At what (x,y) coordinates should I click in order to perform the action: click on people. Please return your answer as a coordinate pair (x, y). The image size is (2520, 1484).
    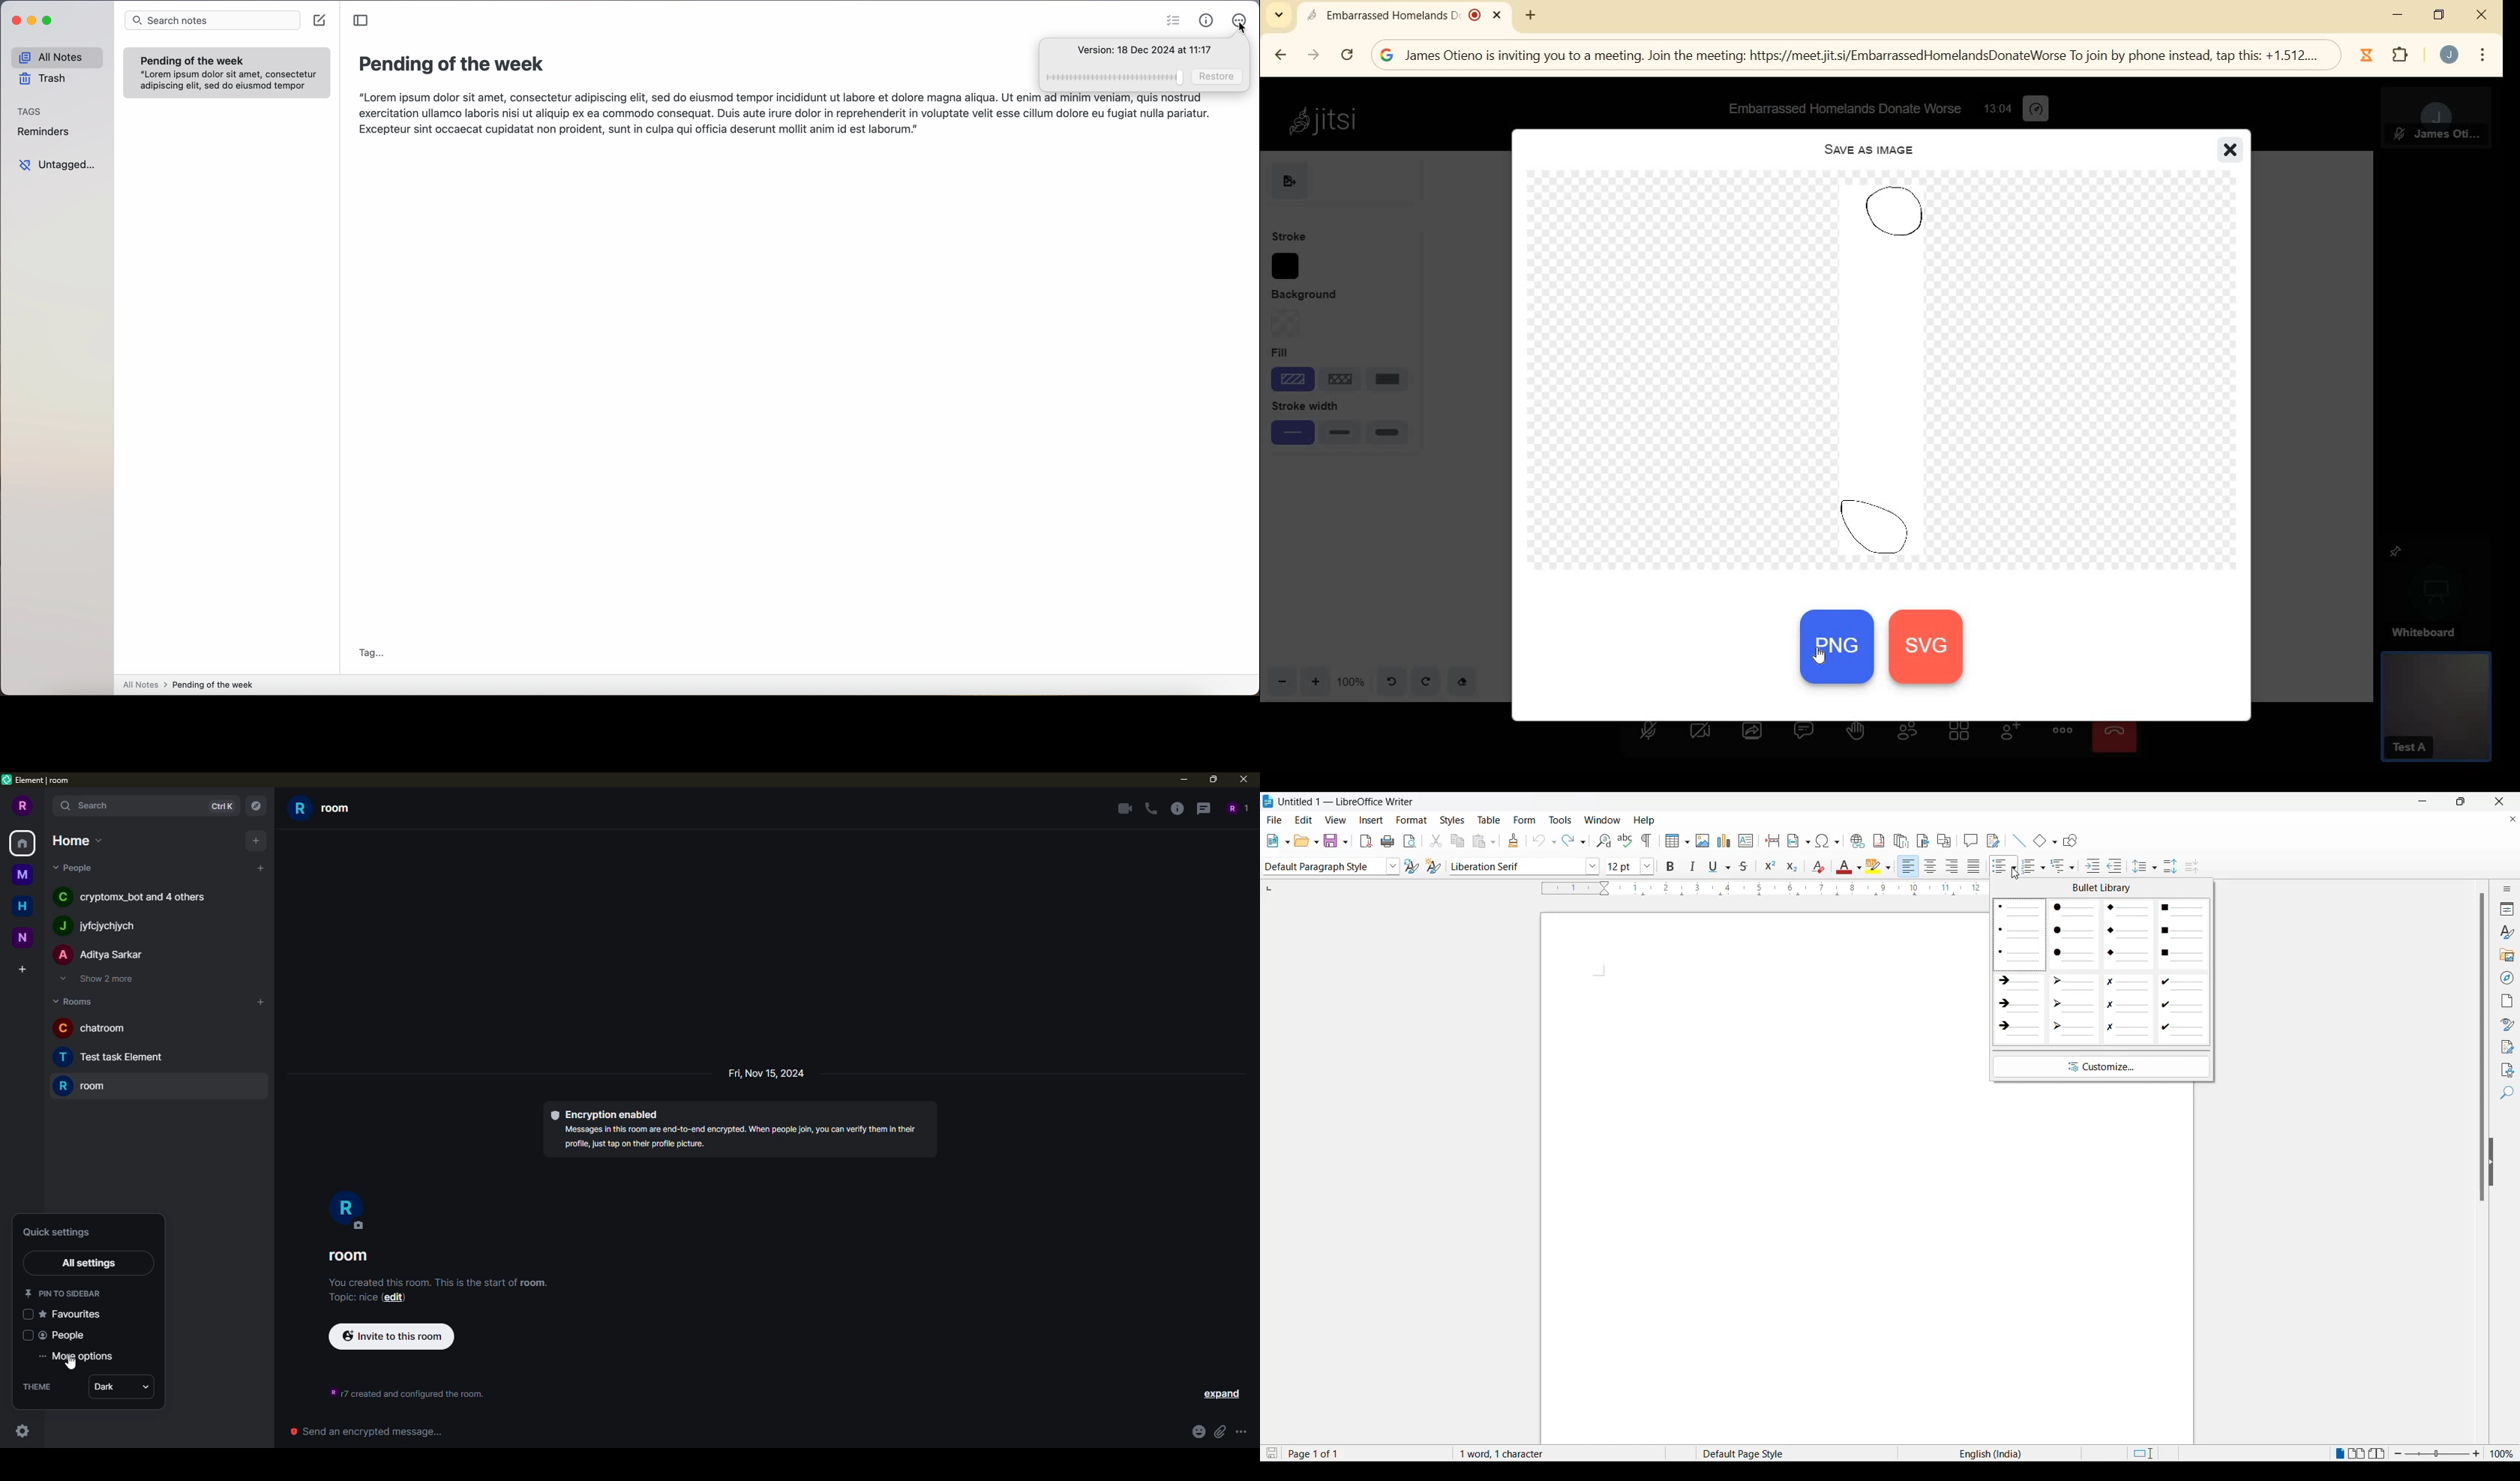
    Looking at the image, I should click on (69, 1335).